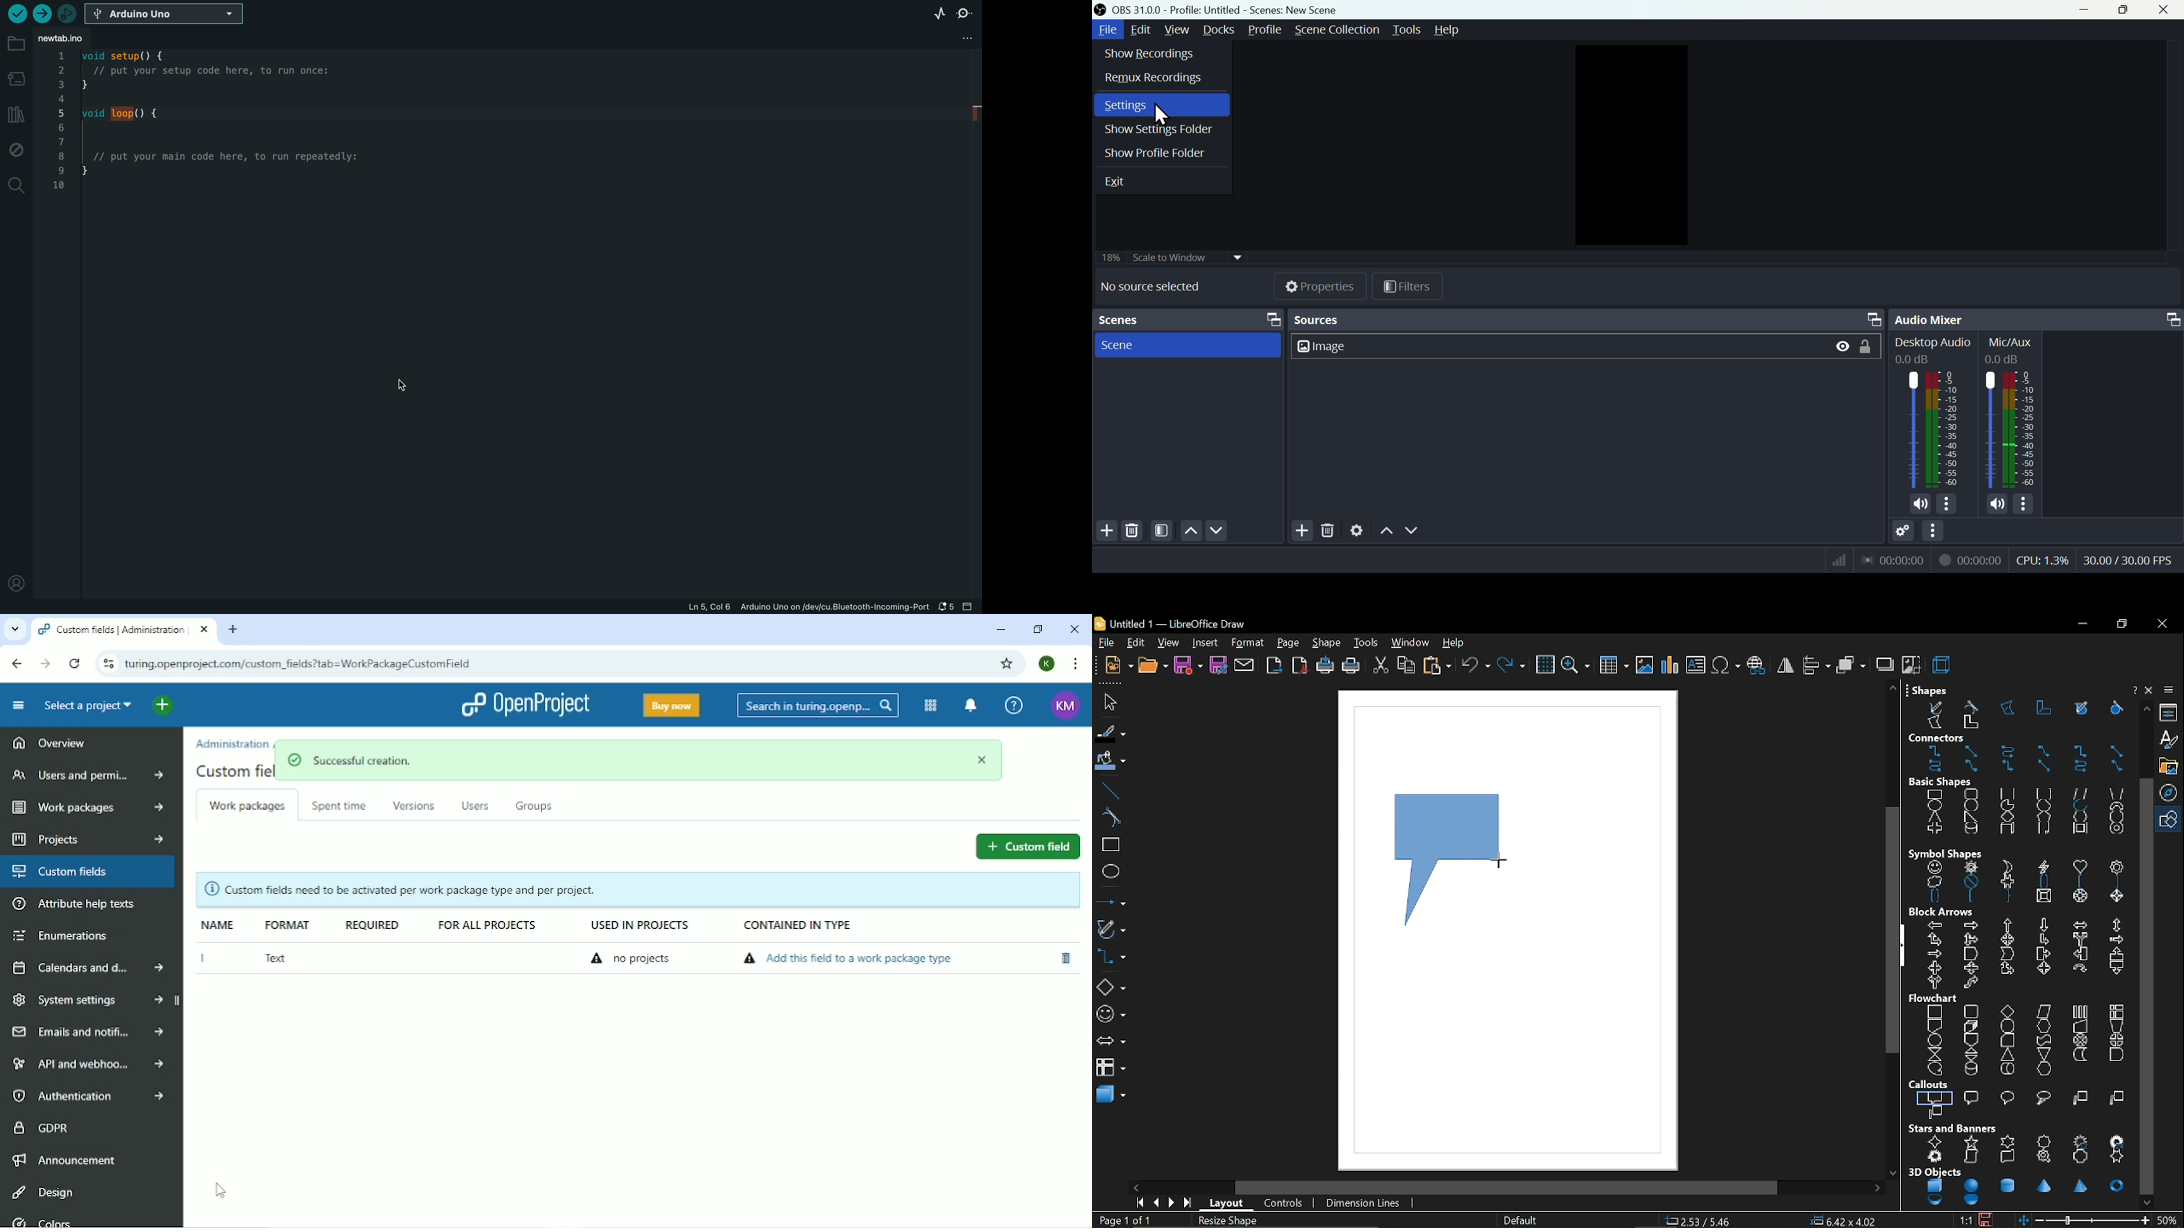 Image resolution: width=2184 pixels, height=1232 pixels. What do you see at coordinates (2008, 940) in the screenshot?
I see `4 way arrow` at bounding box center [2008, 940].